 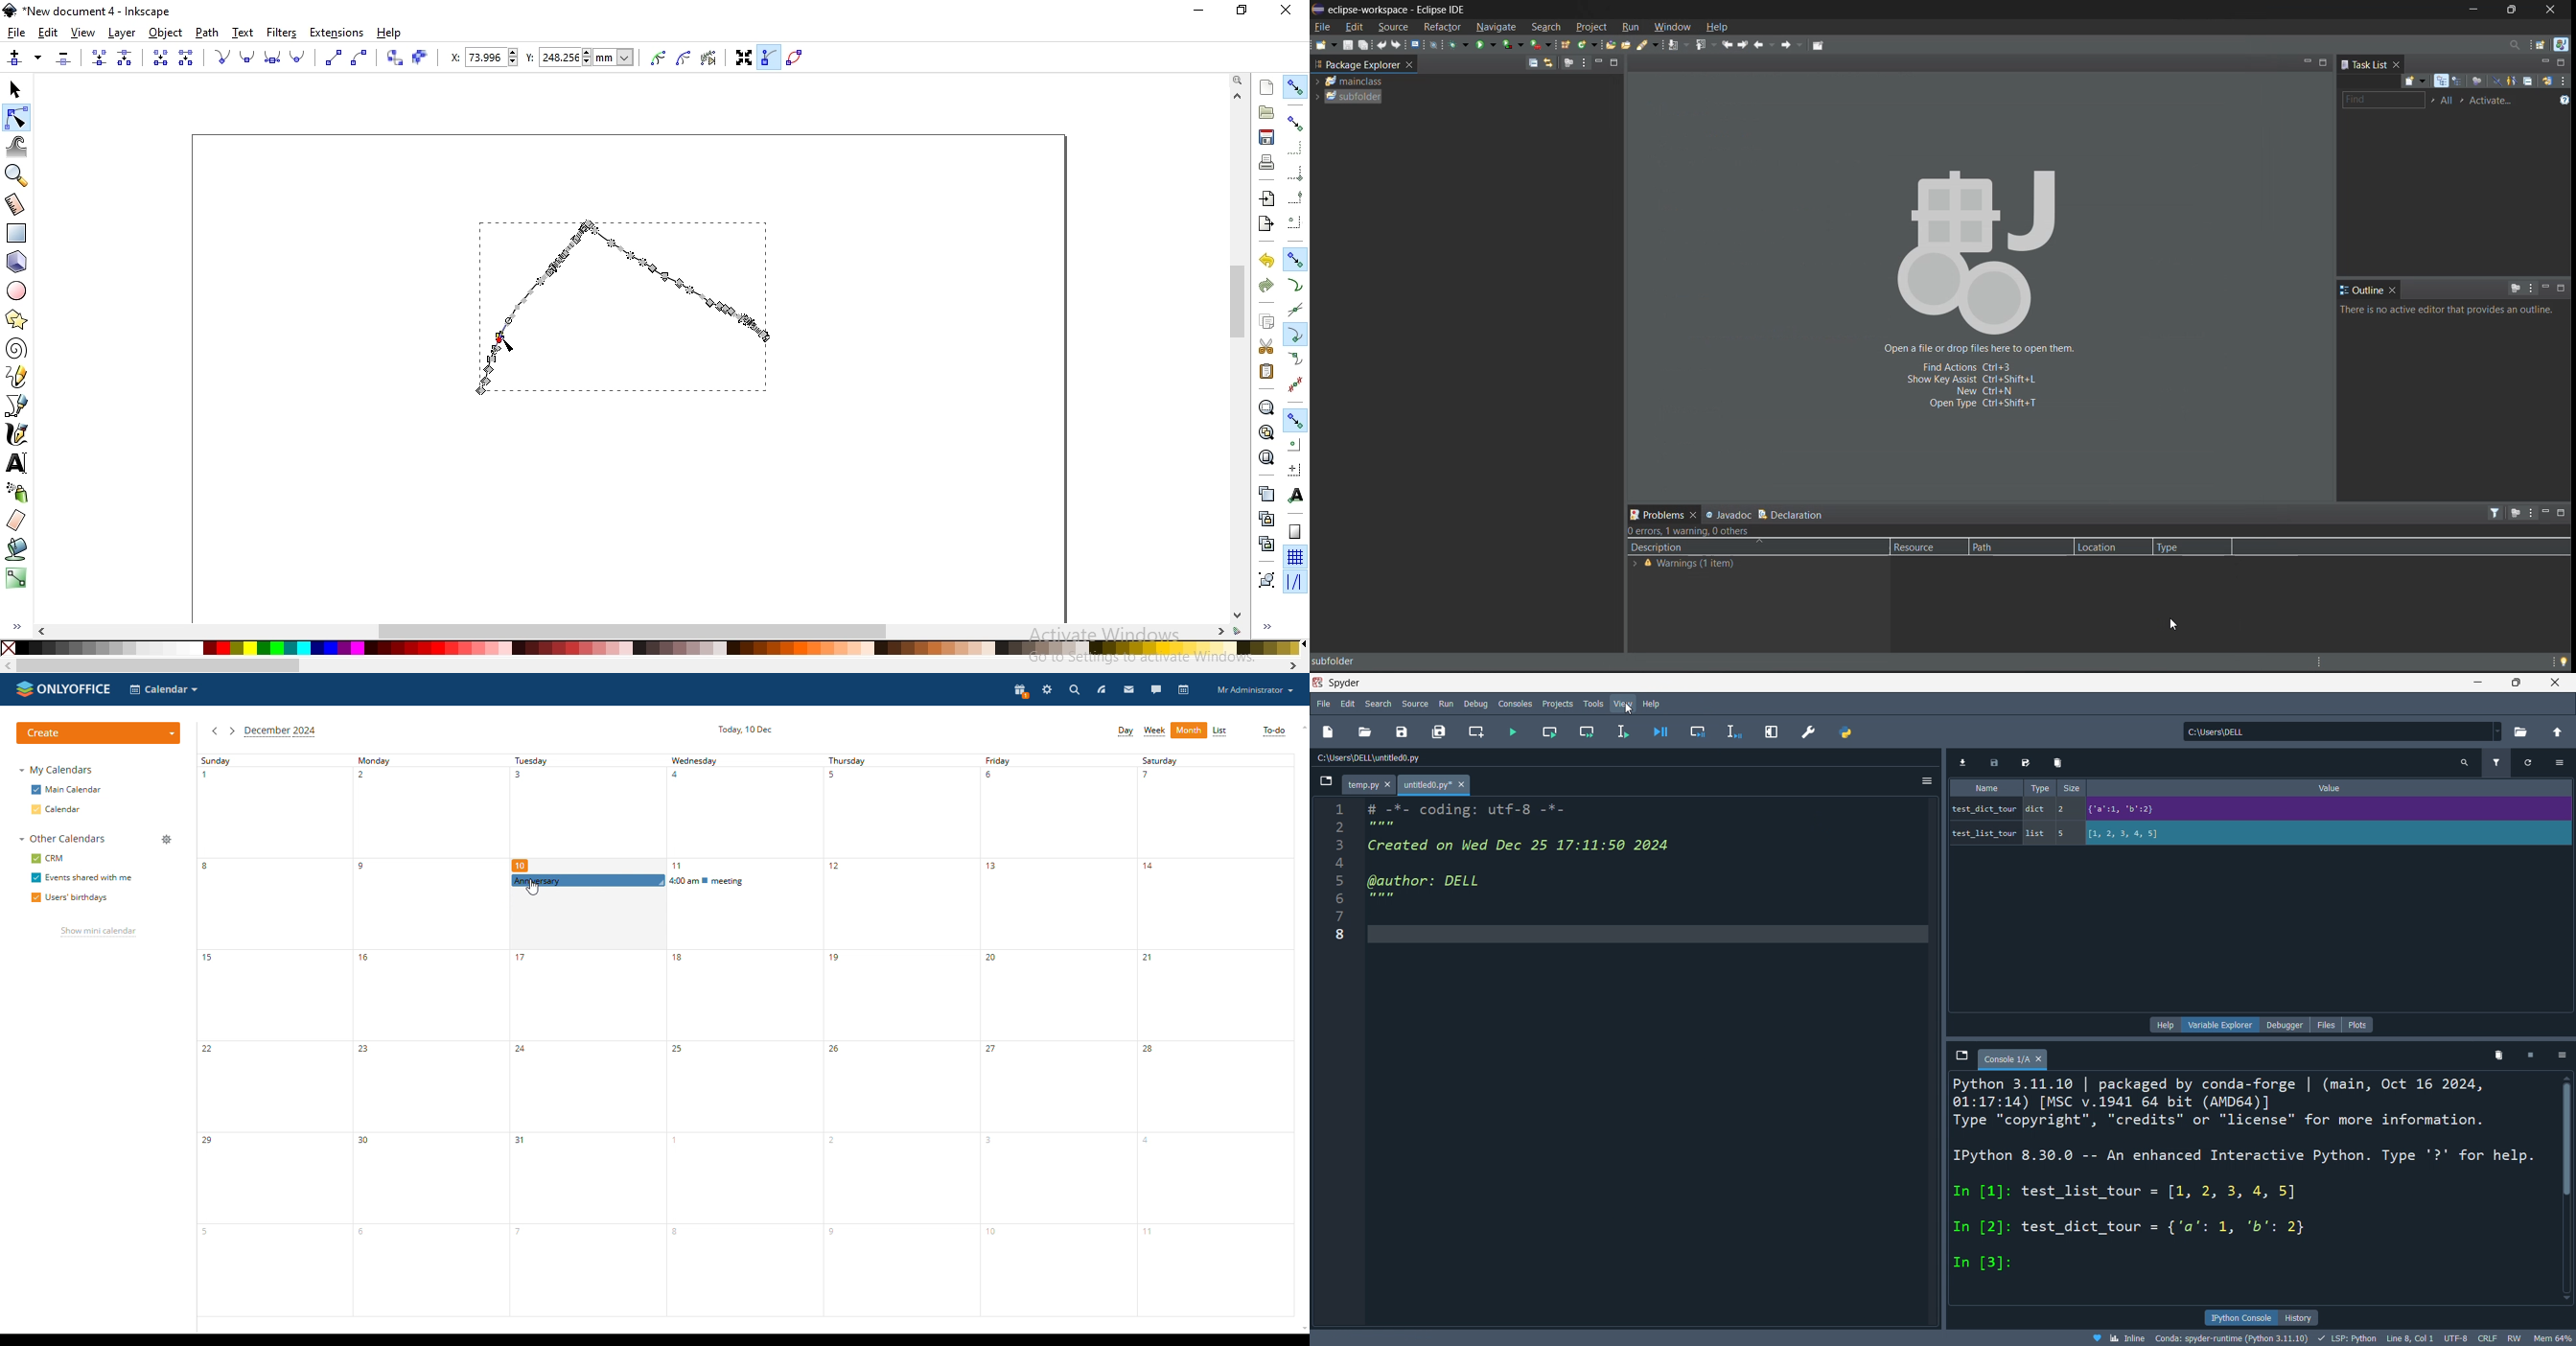 I want to click on join selected endnodes with a new segment, so click(x=159, y=58).